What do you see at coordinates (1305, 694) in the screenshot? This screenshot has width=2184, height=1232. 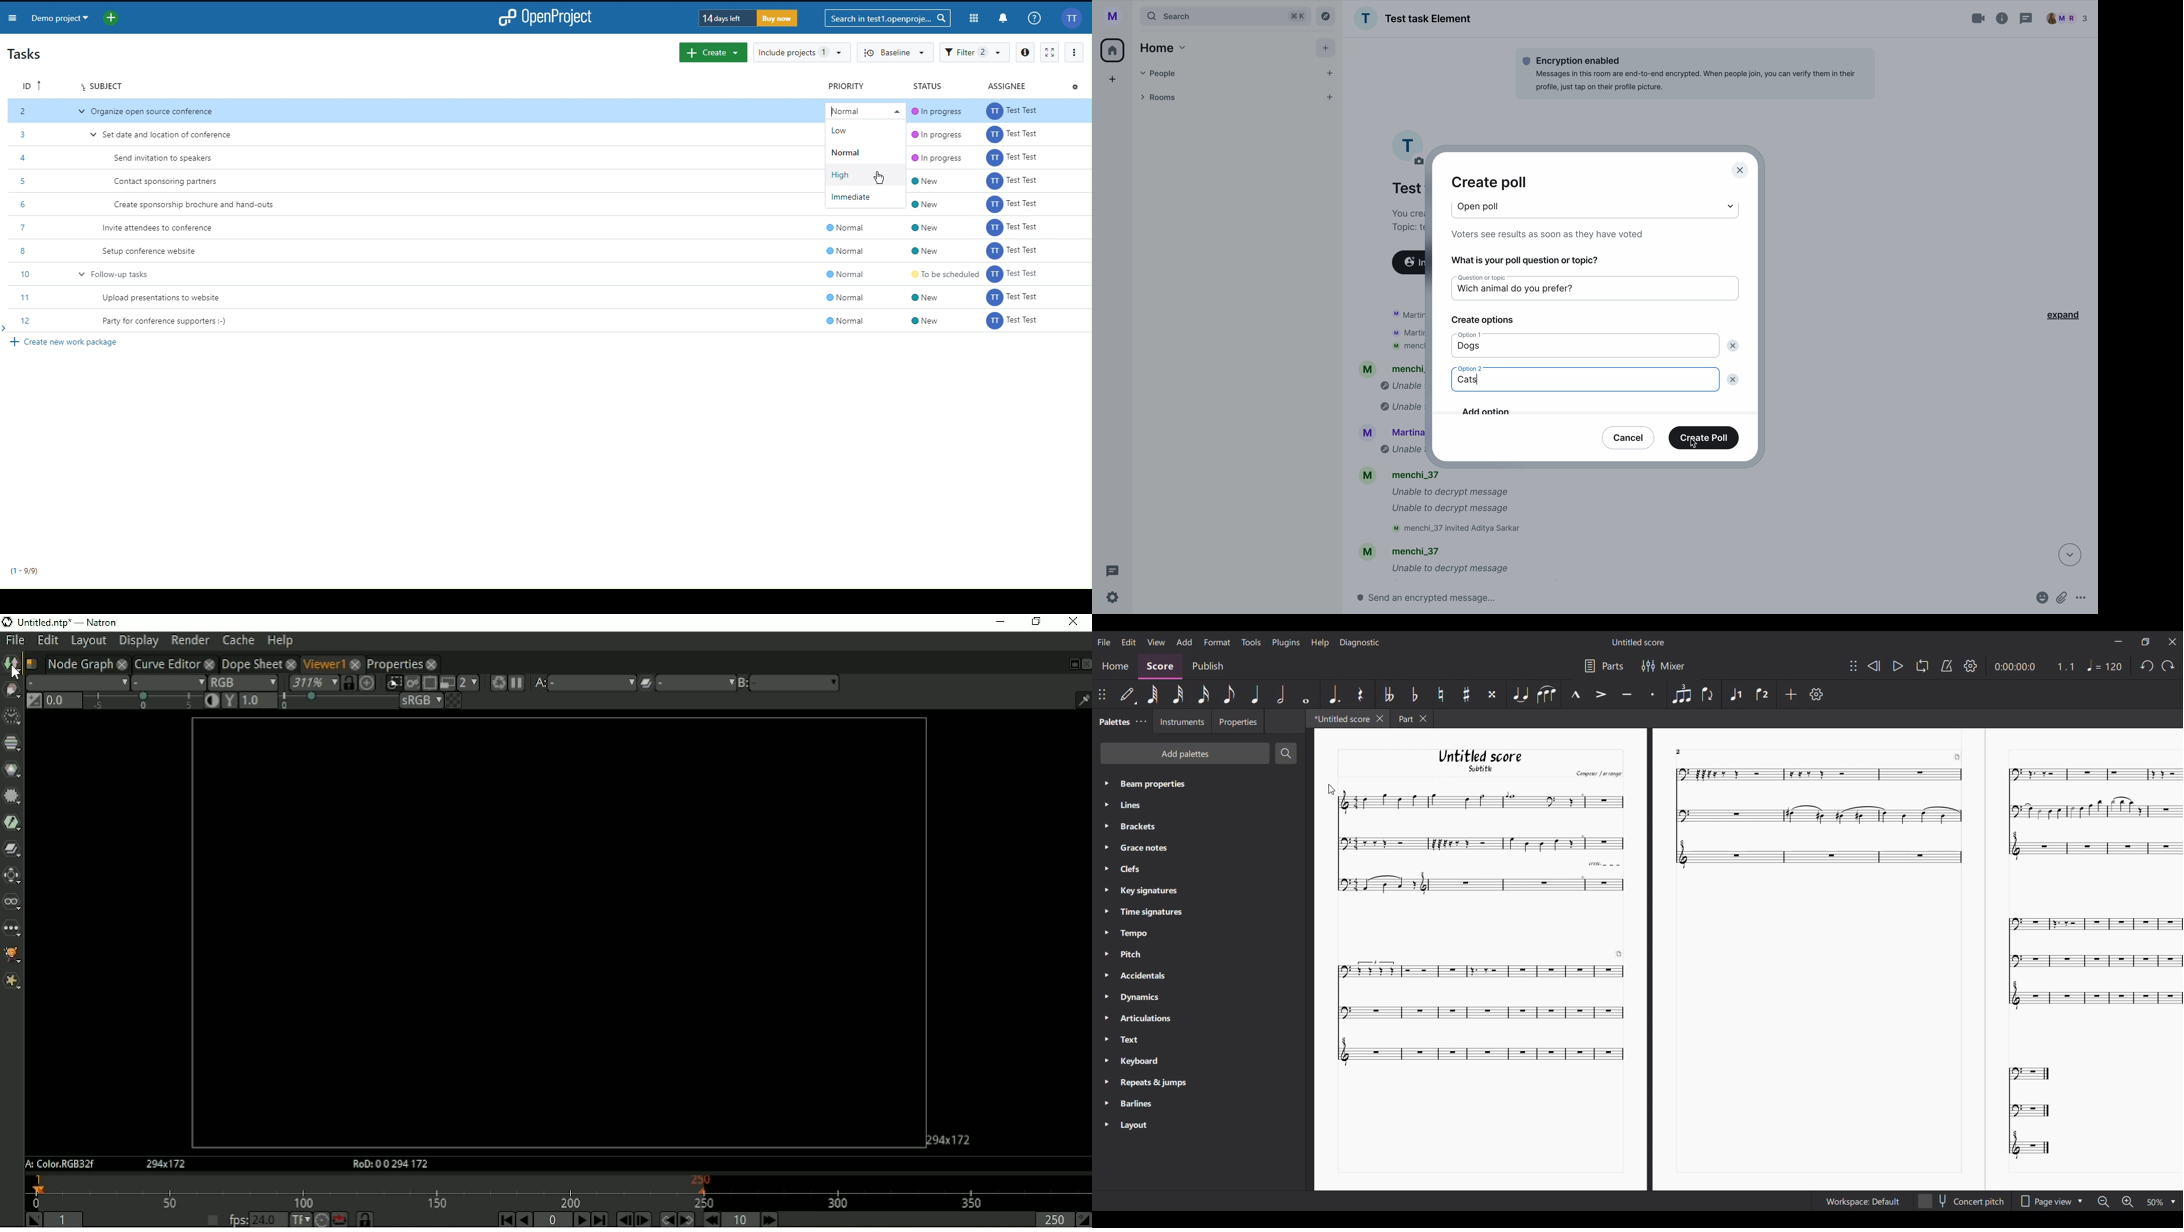 I see `Whole note` at bounding box center [1305, 694].